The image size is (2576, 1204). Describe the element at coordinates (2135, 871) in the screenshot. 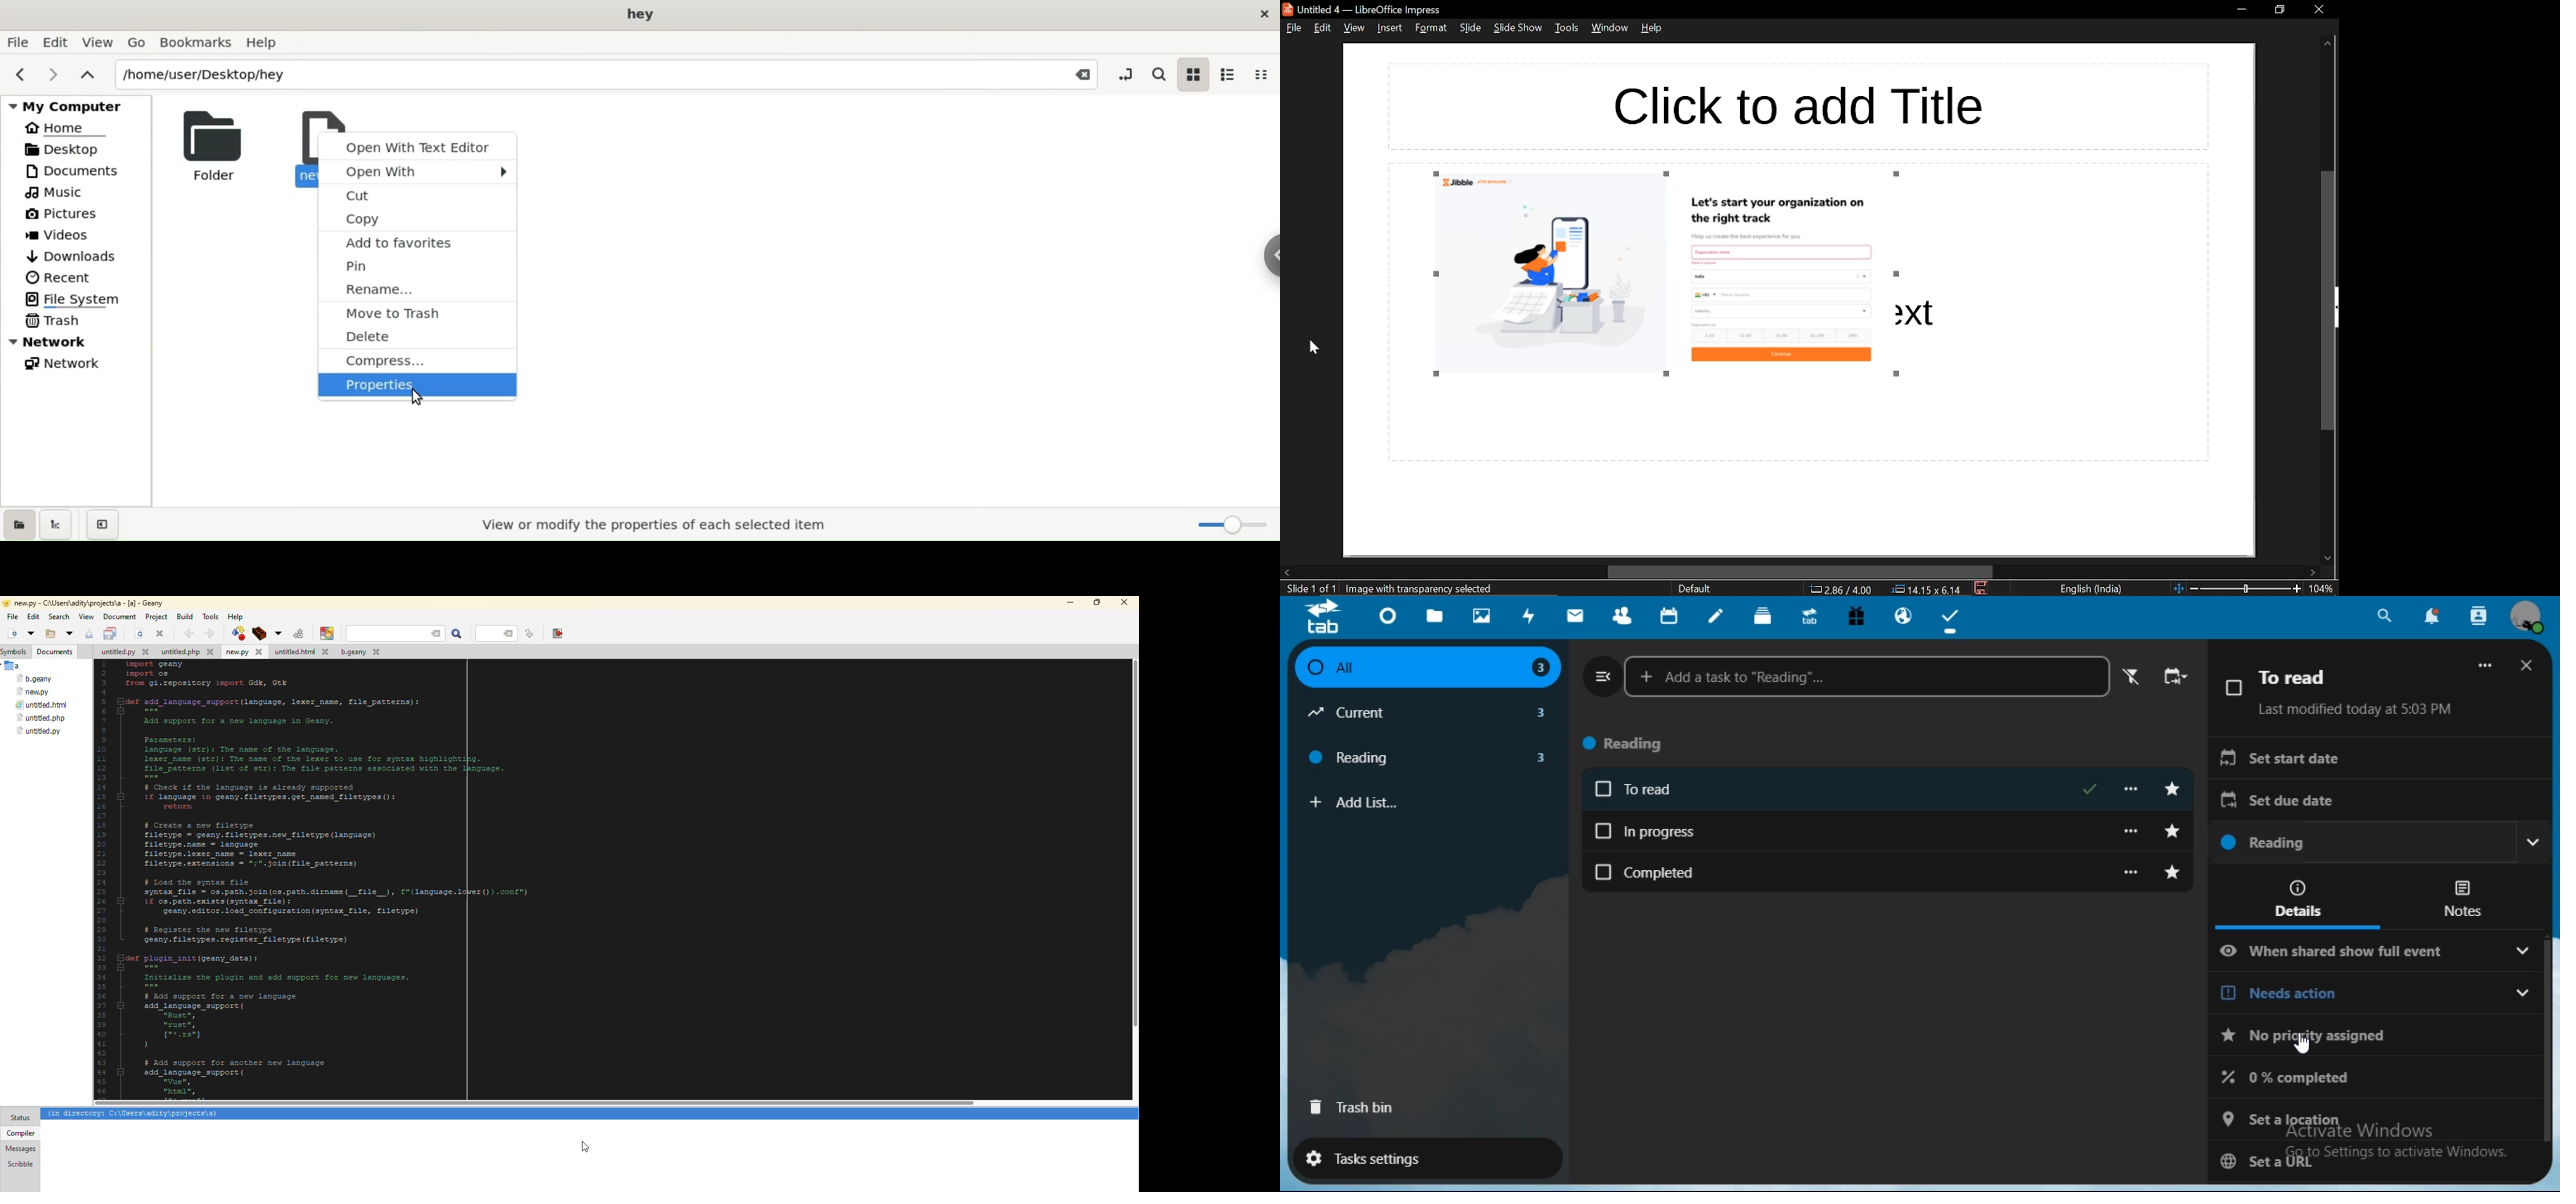

I see `more` at that location.